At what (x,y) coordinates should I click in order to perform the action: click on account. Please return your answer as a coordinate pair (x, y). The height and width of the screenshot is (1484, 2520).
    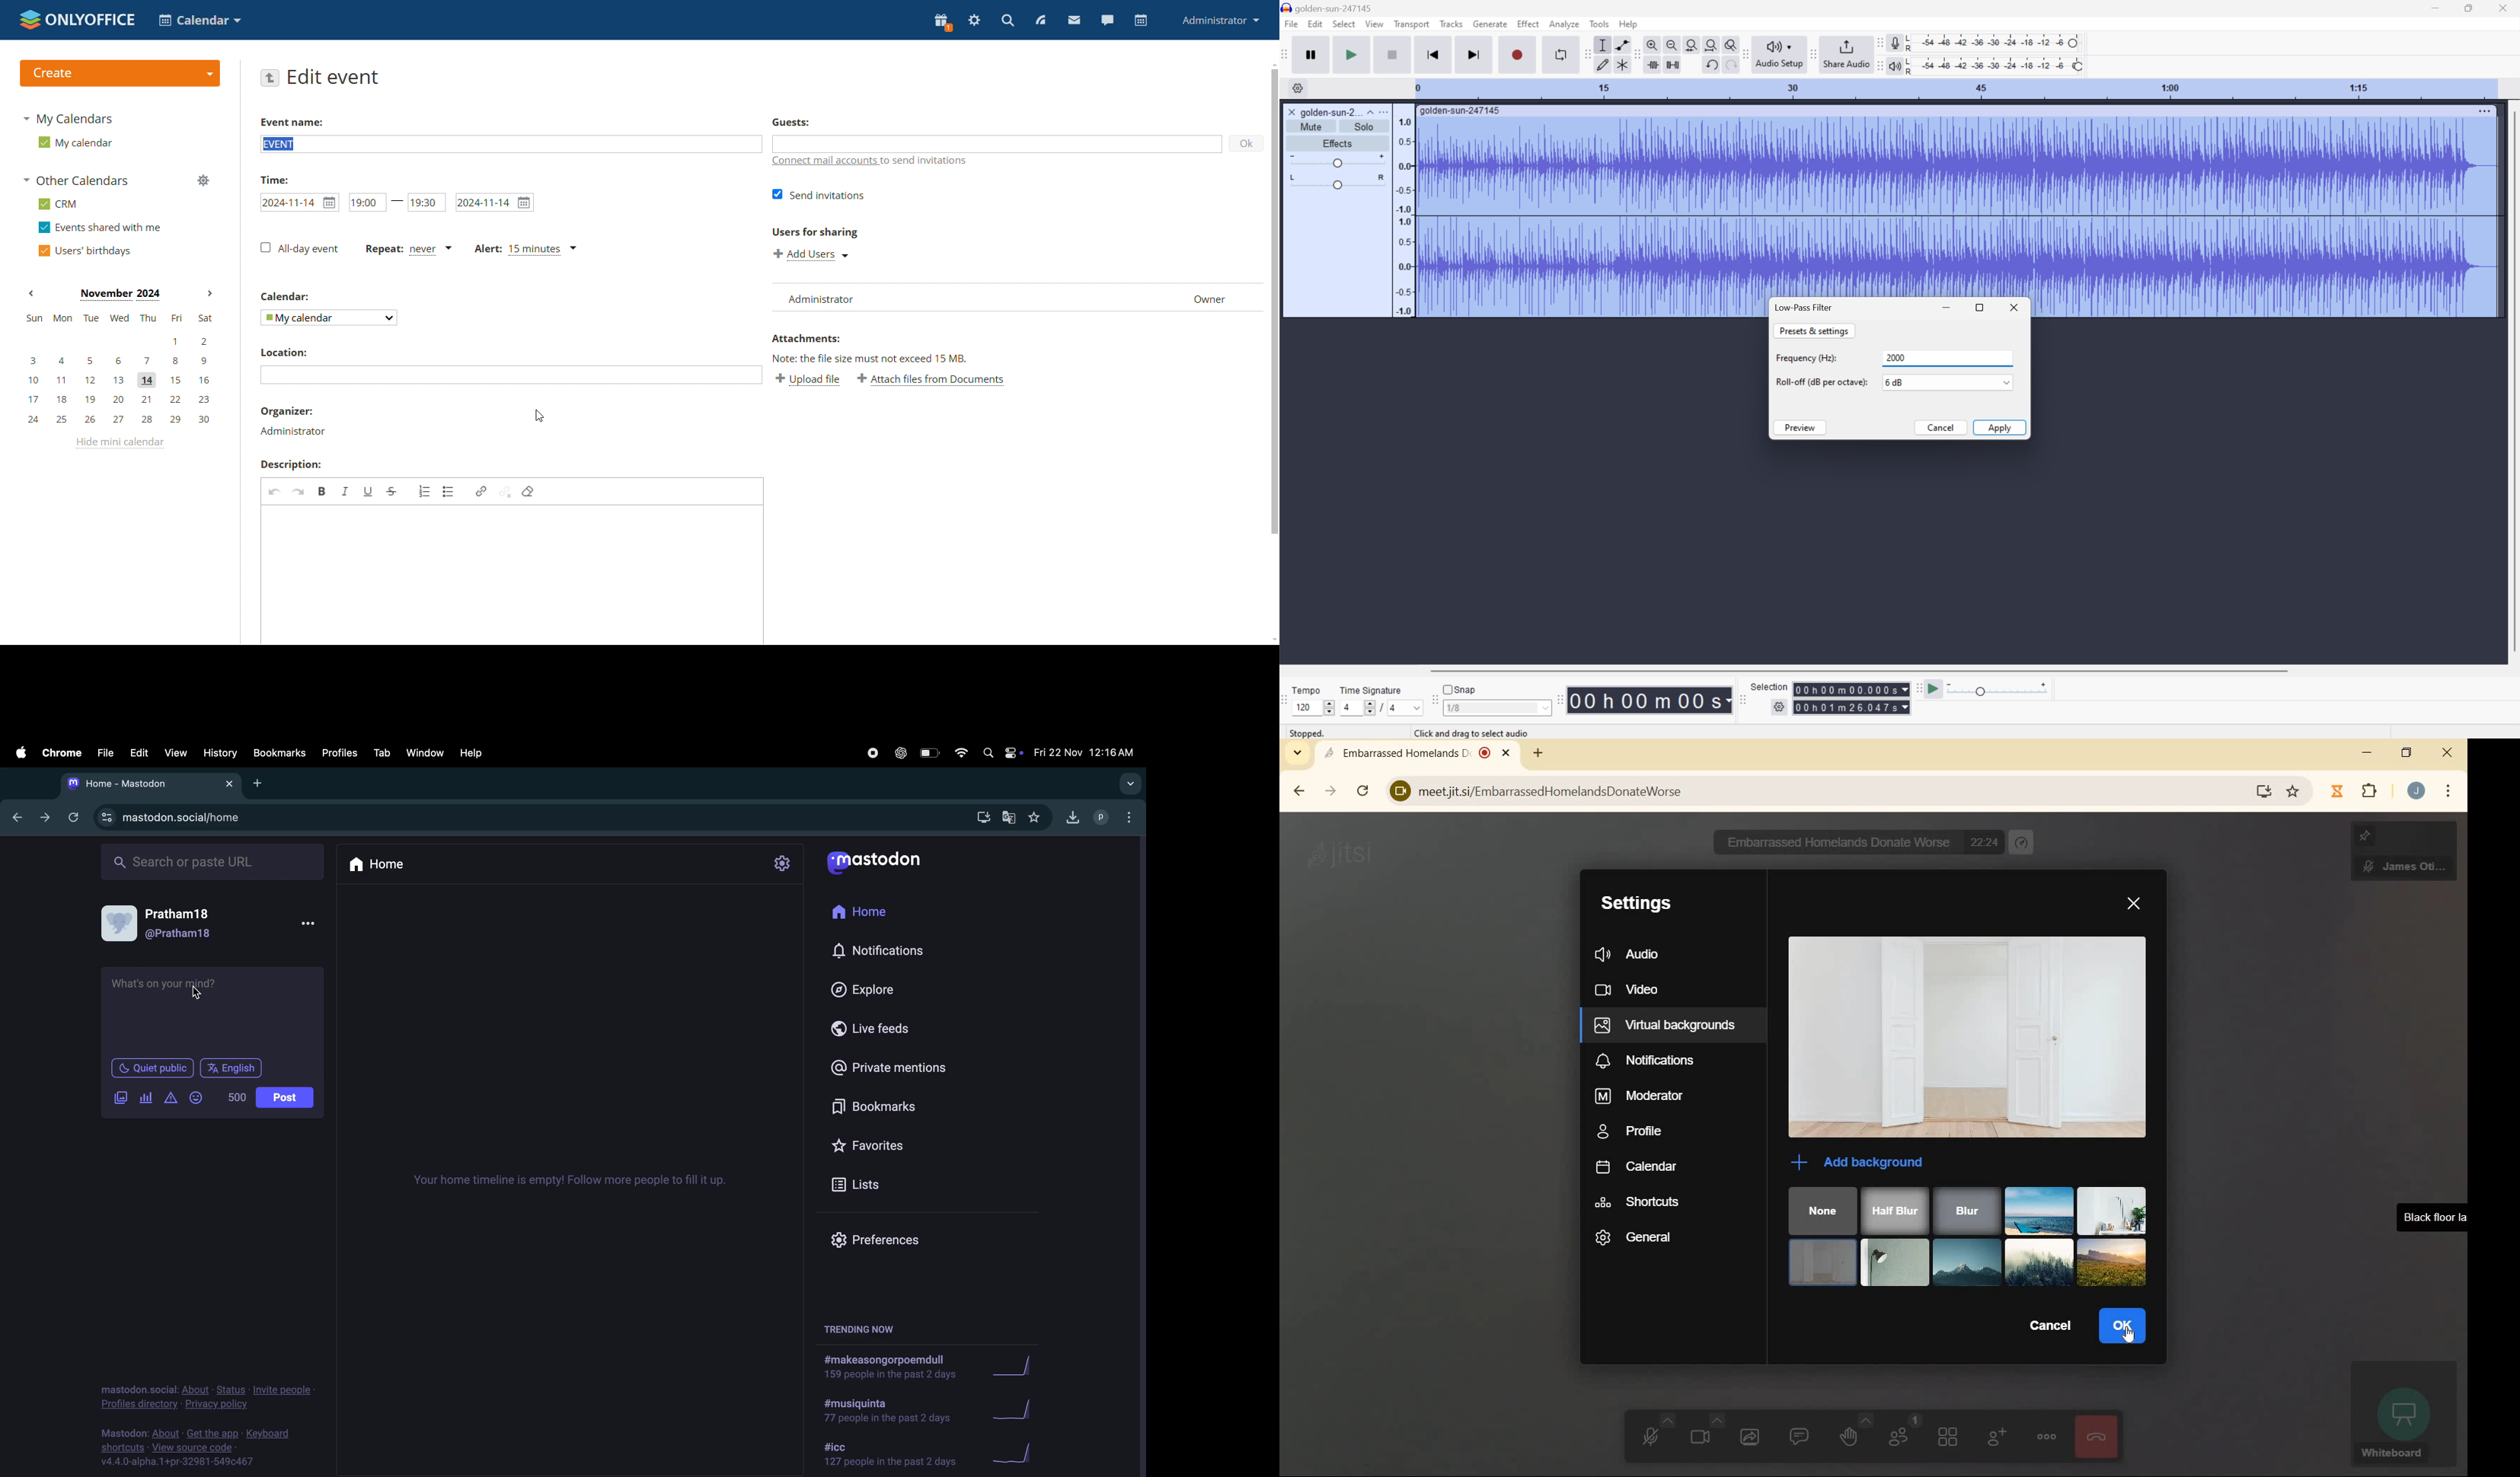
    Looking at the image, I should click on (2416, 790).